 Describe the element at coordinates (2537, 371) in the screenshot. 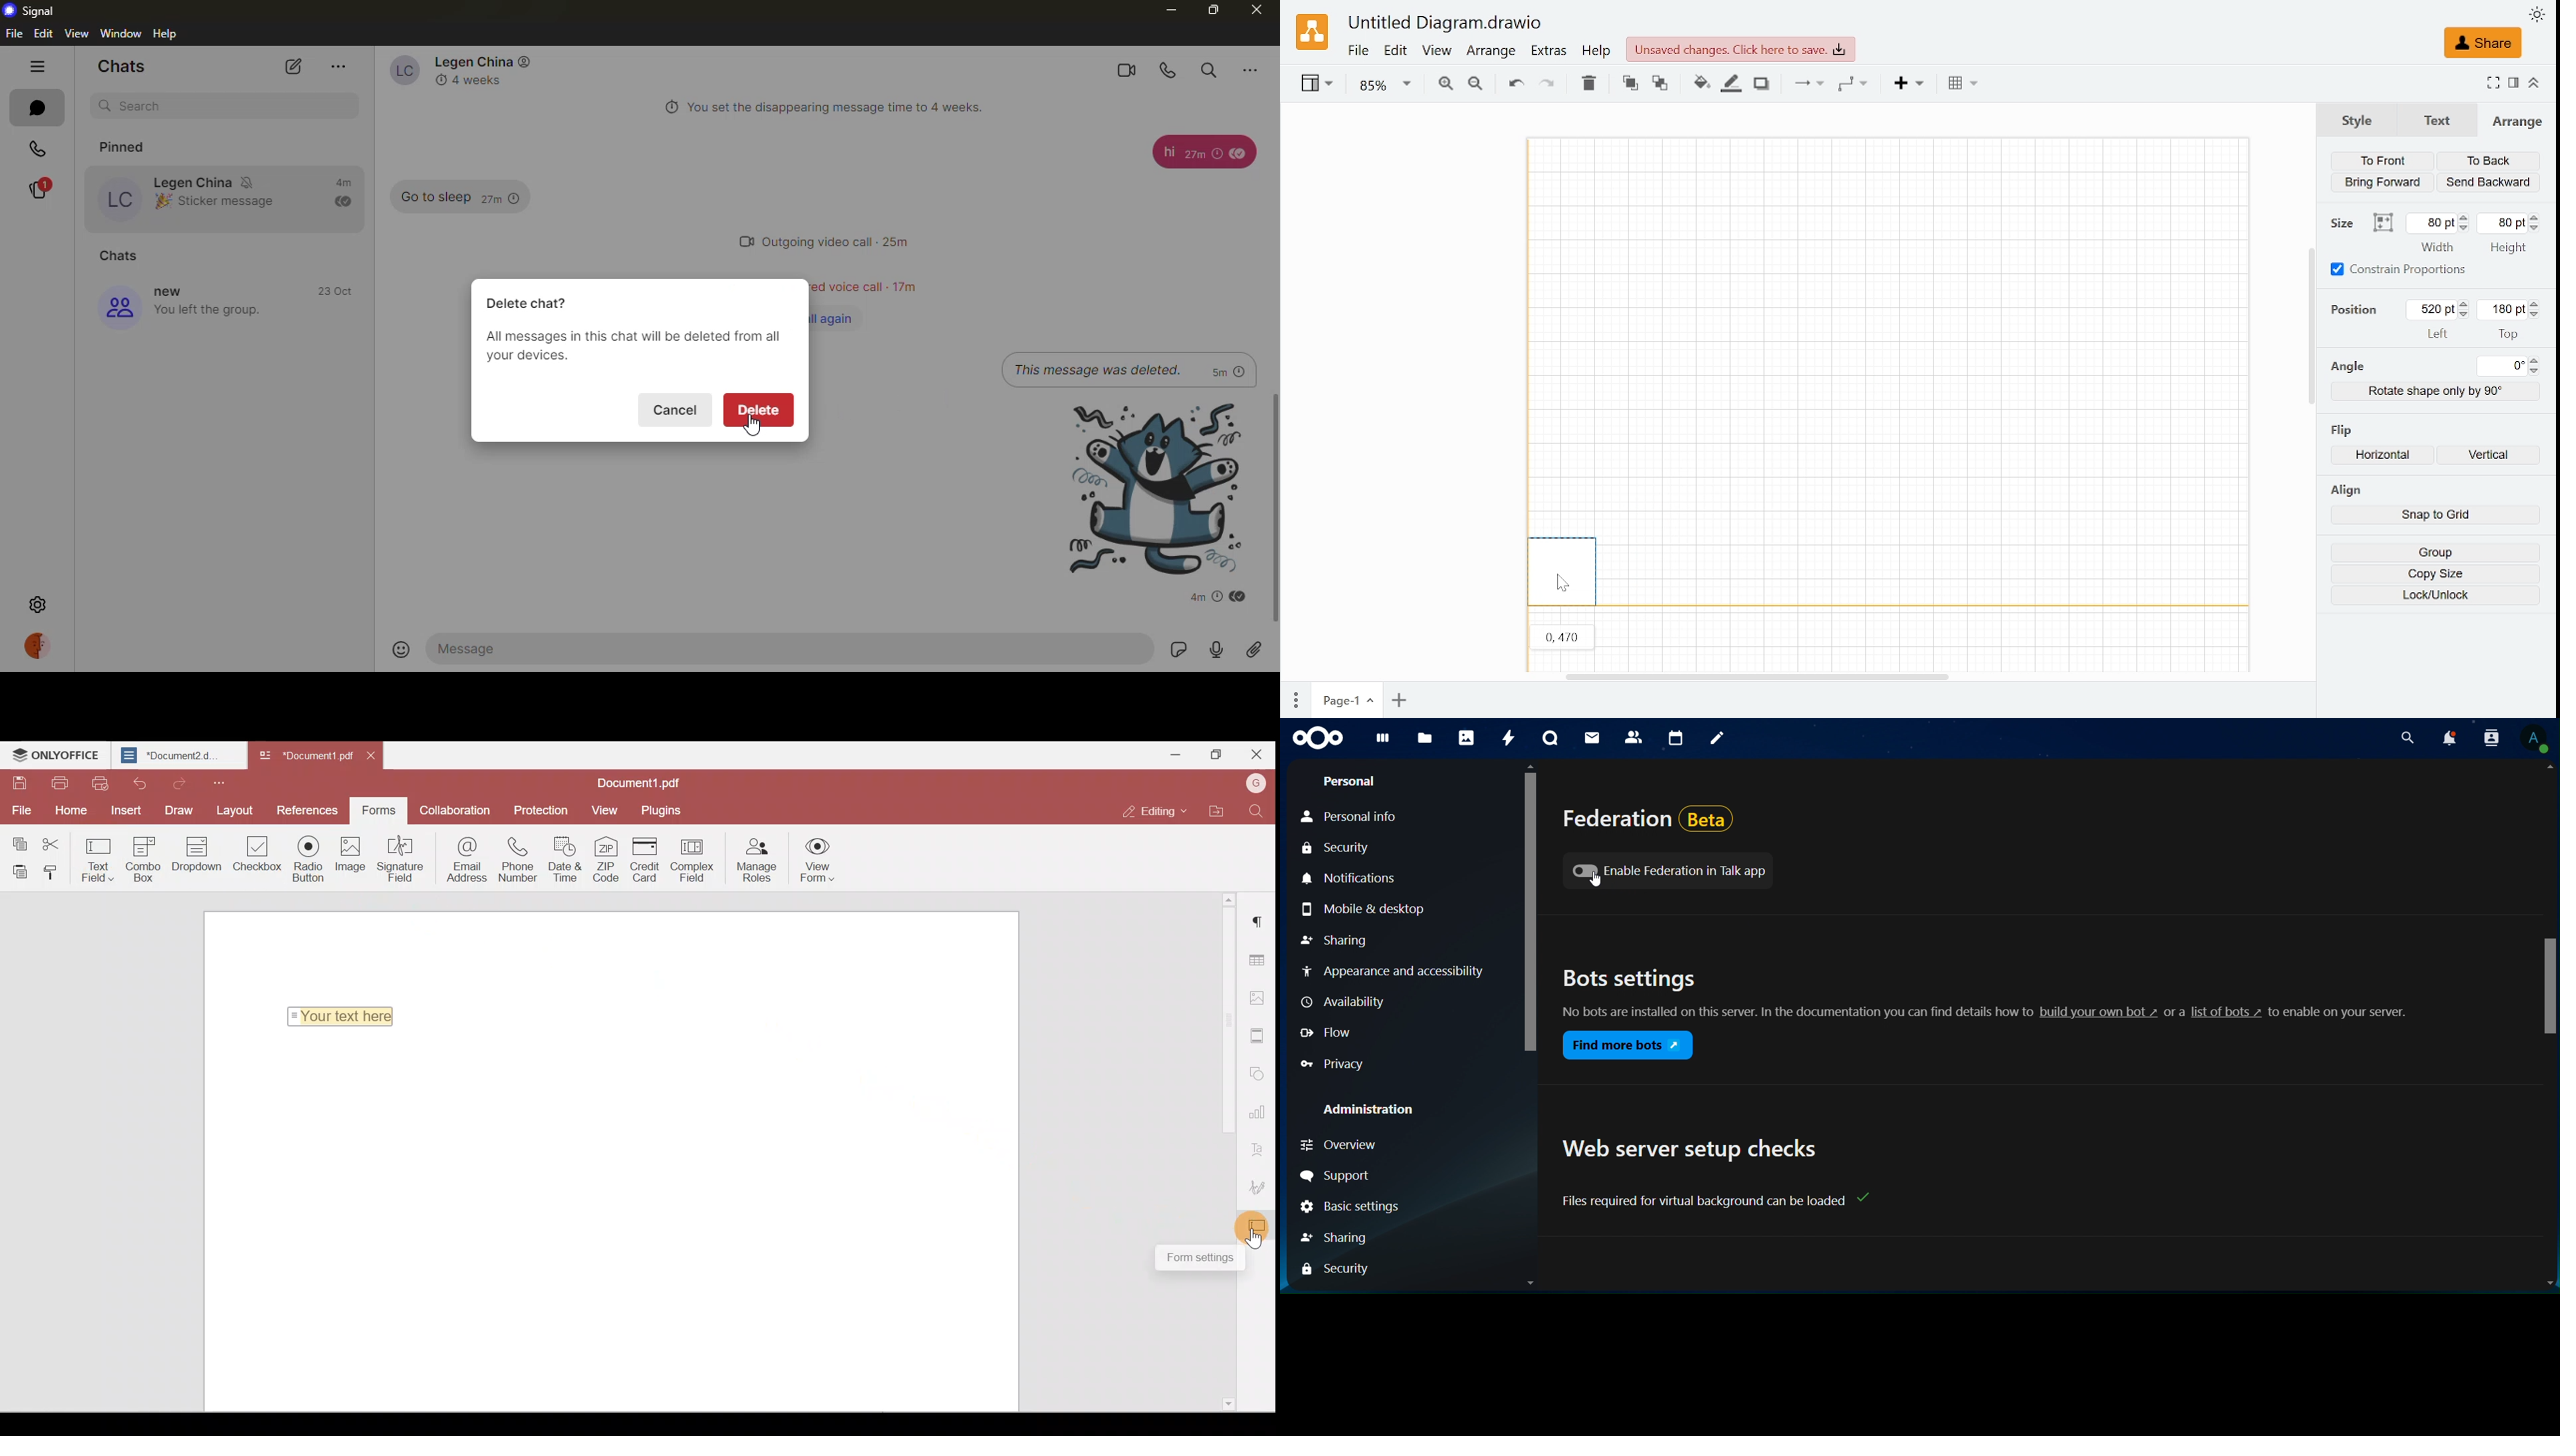

I see `Decrease angle` at that location.